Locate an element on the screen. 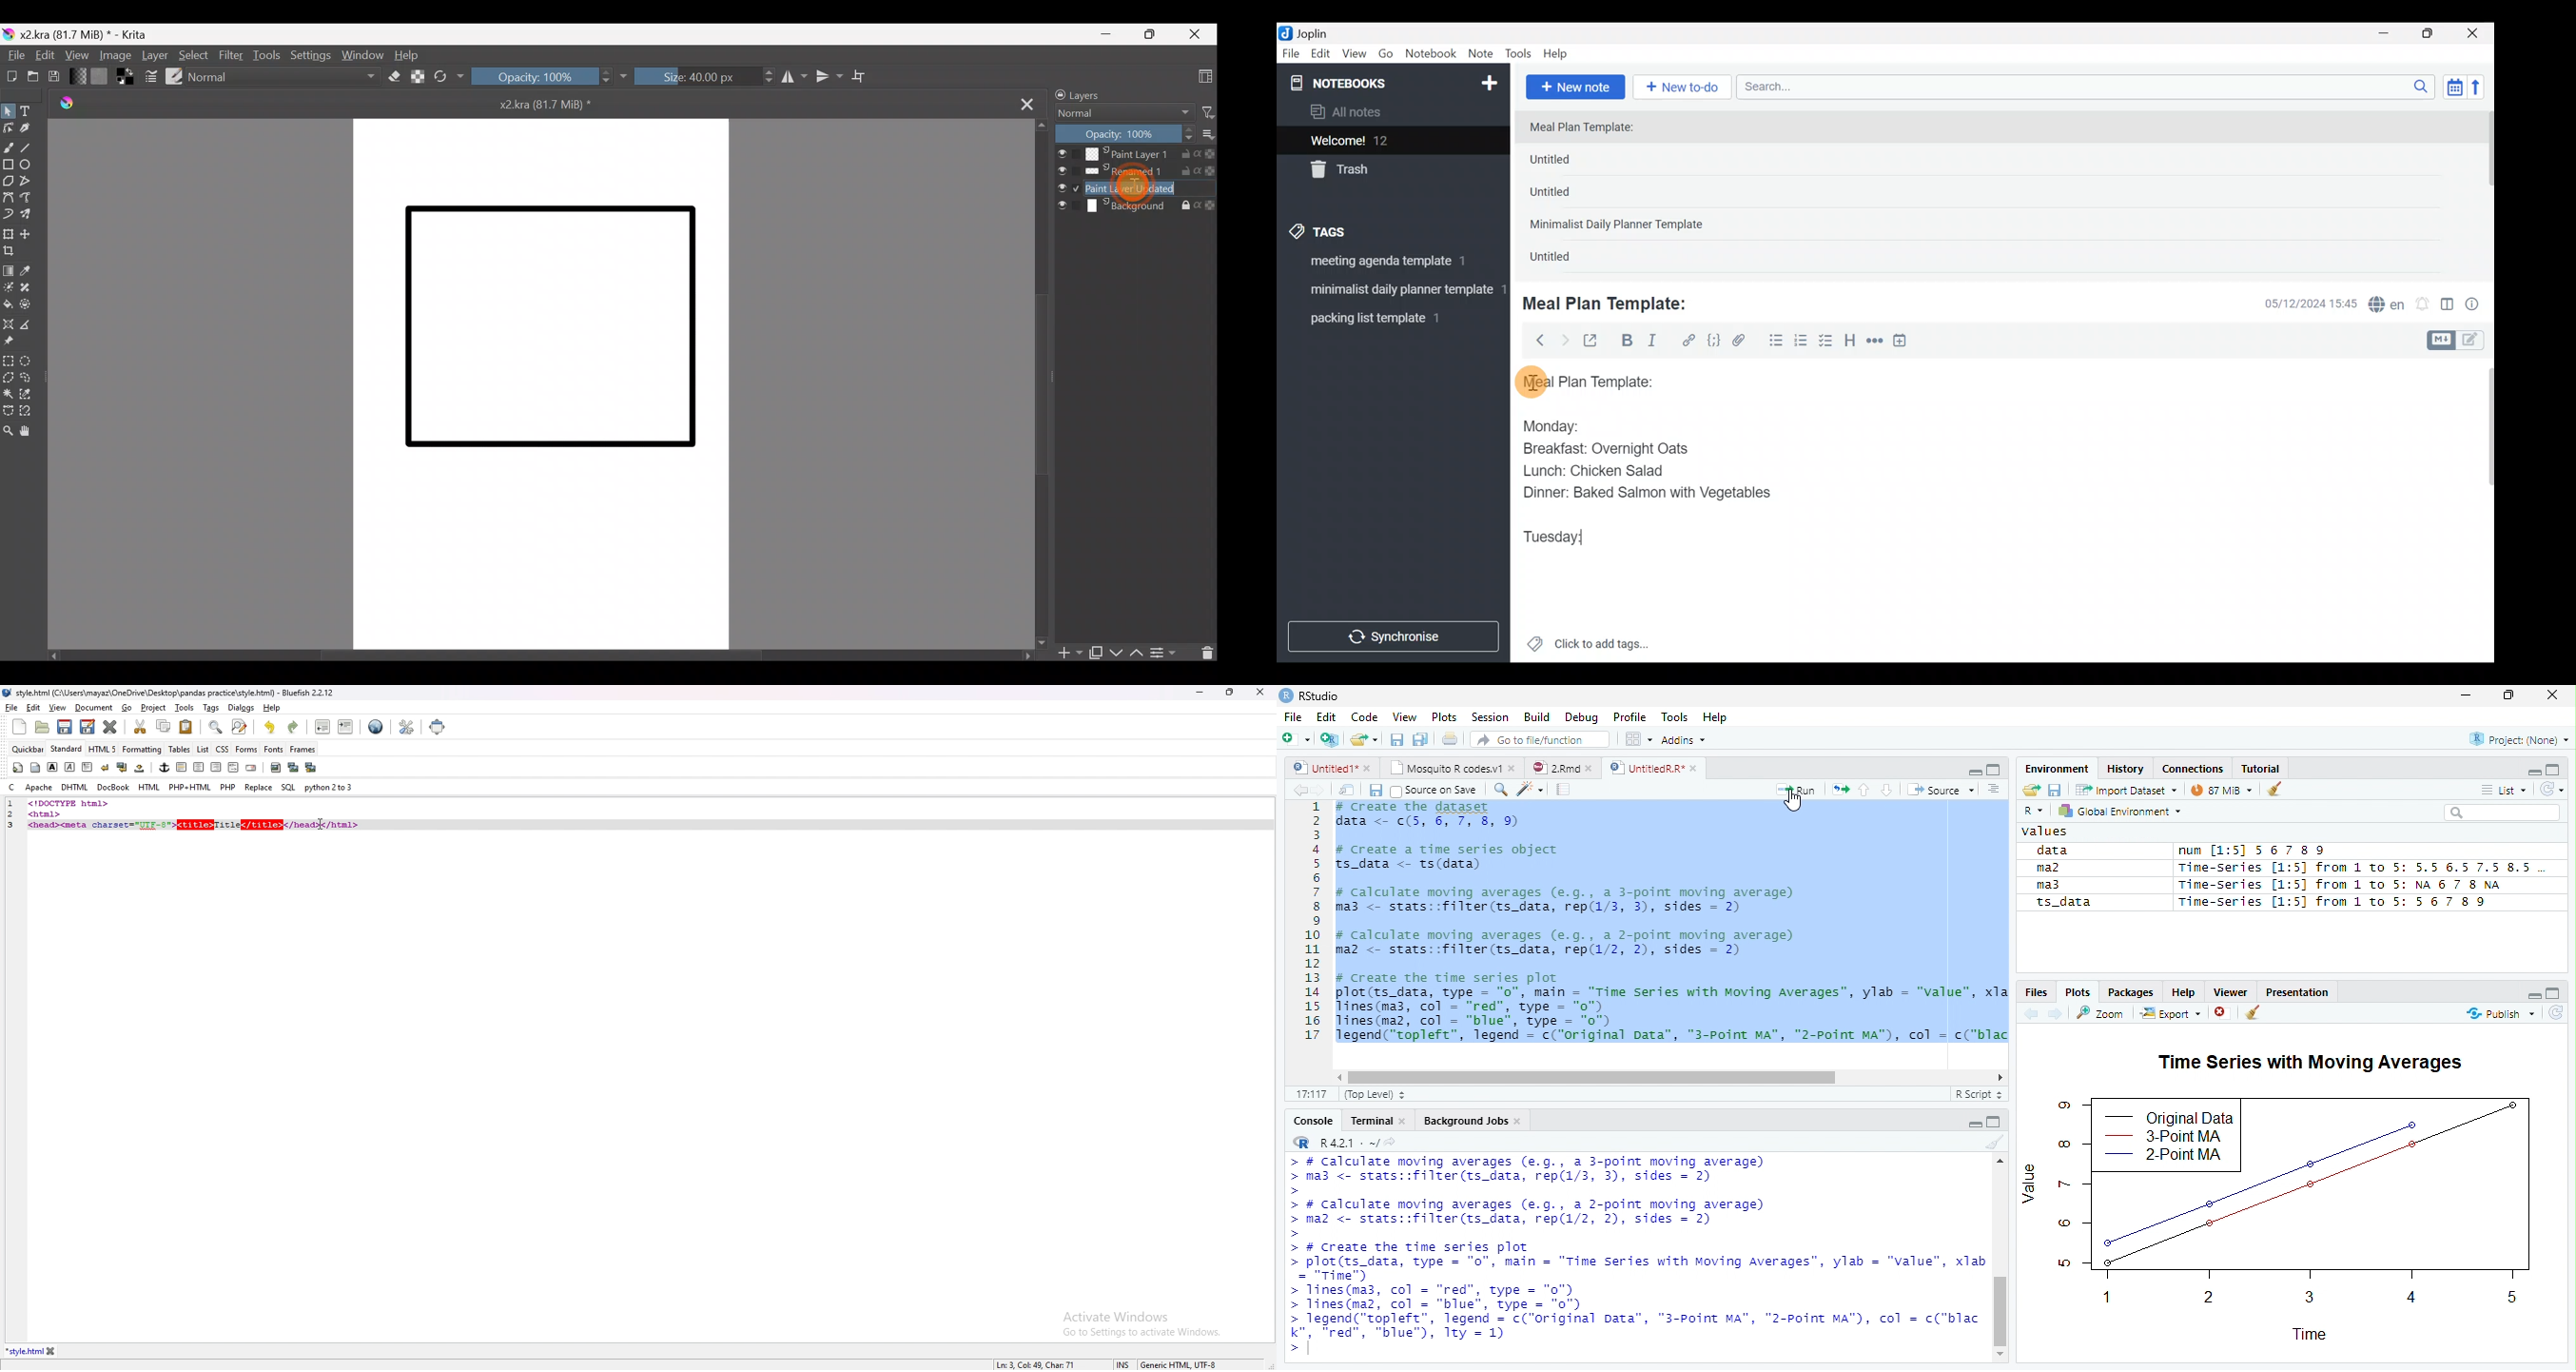 The image size is (2576, 1372). x2.kra (81.7 MiB) * - Krita is located at coordinates (85, 34).